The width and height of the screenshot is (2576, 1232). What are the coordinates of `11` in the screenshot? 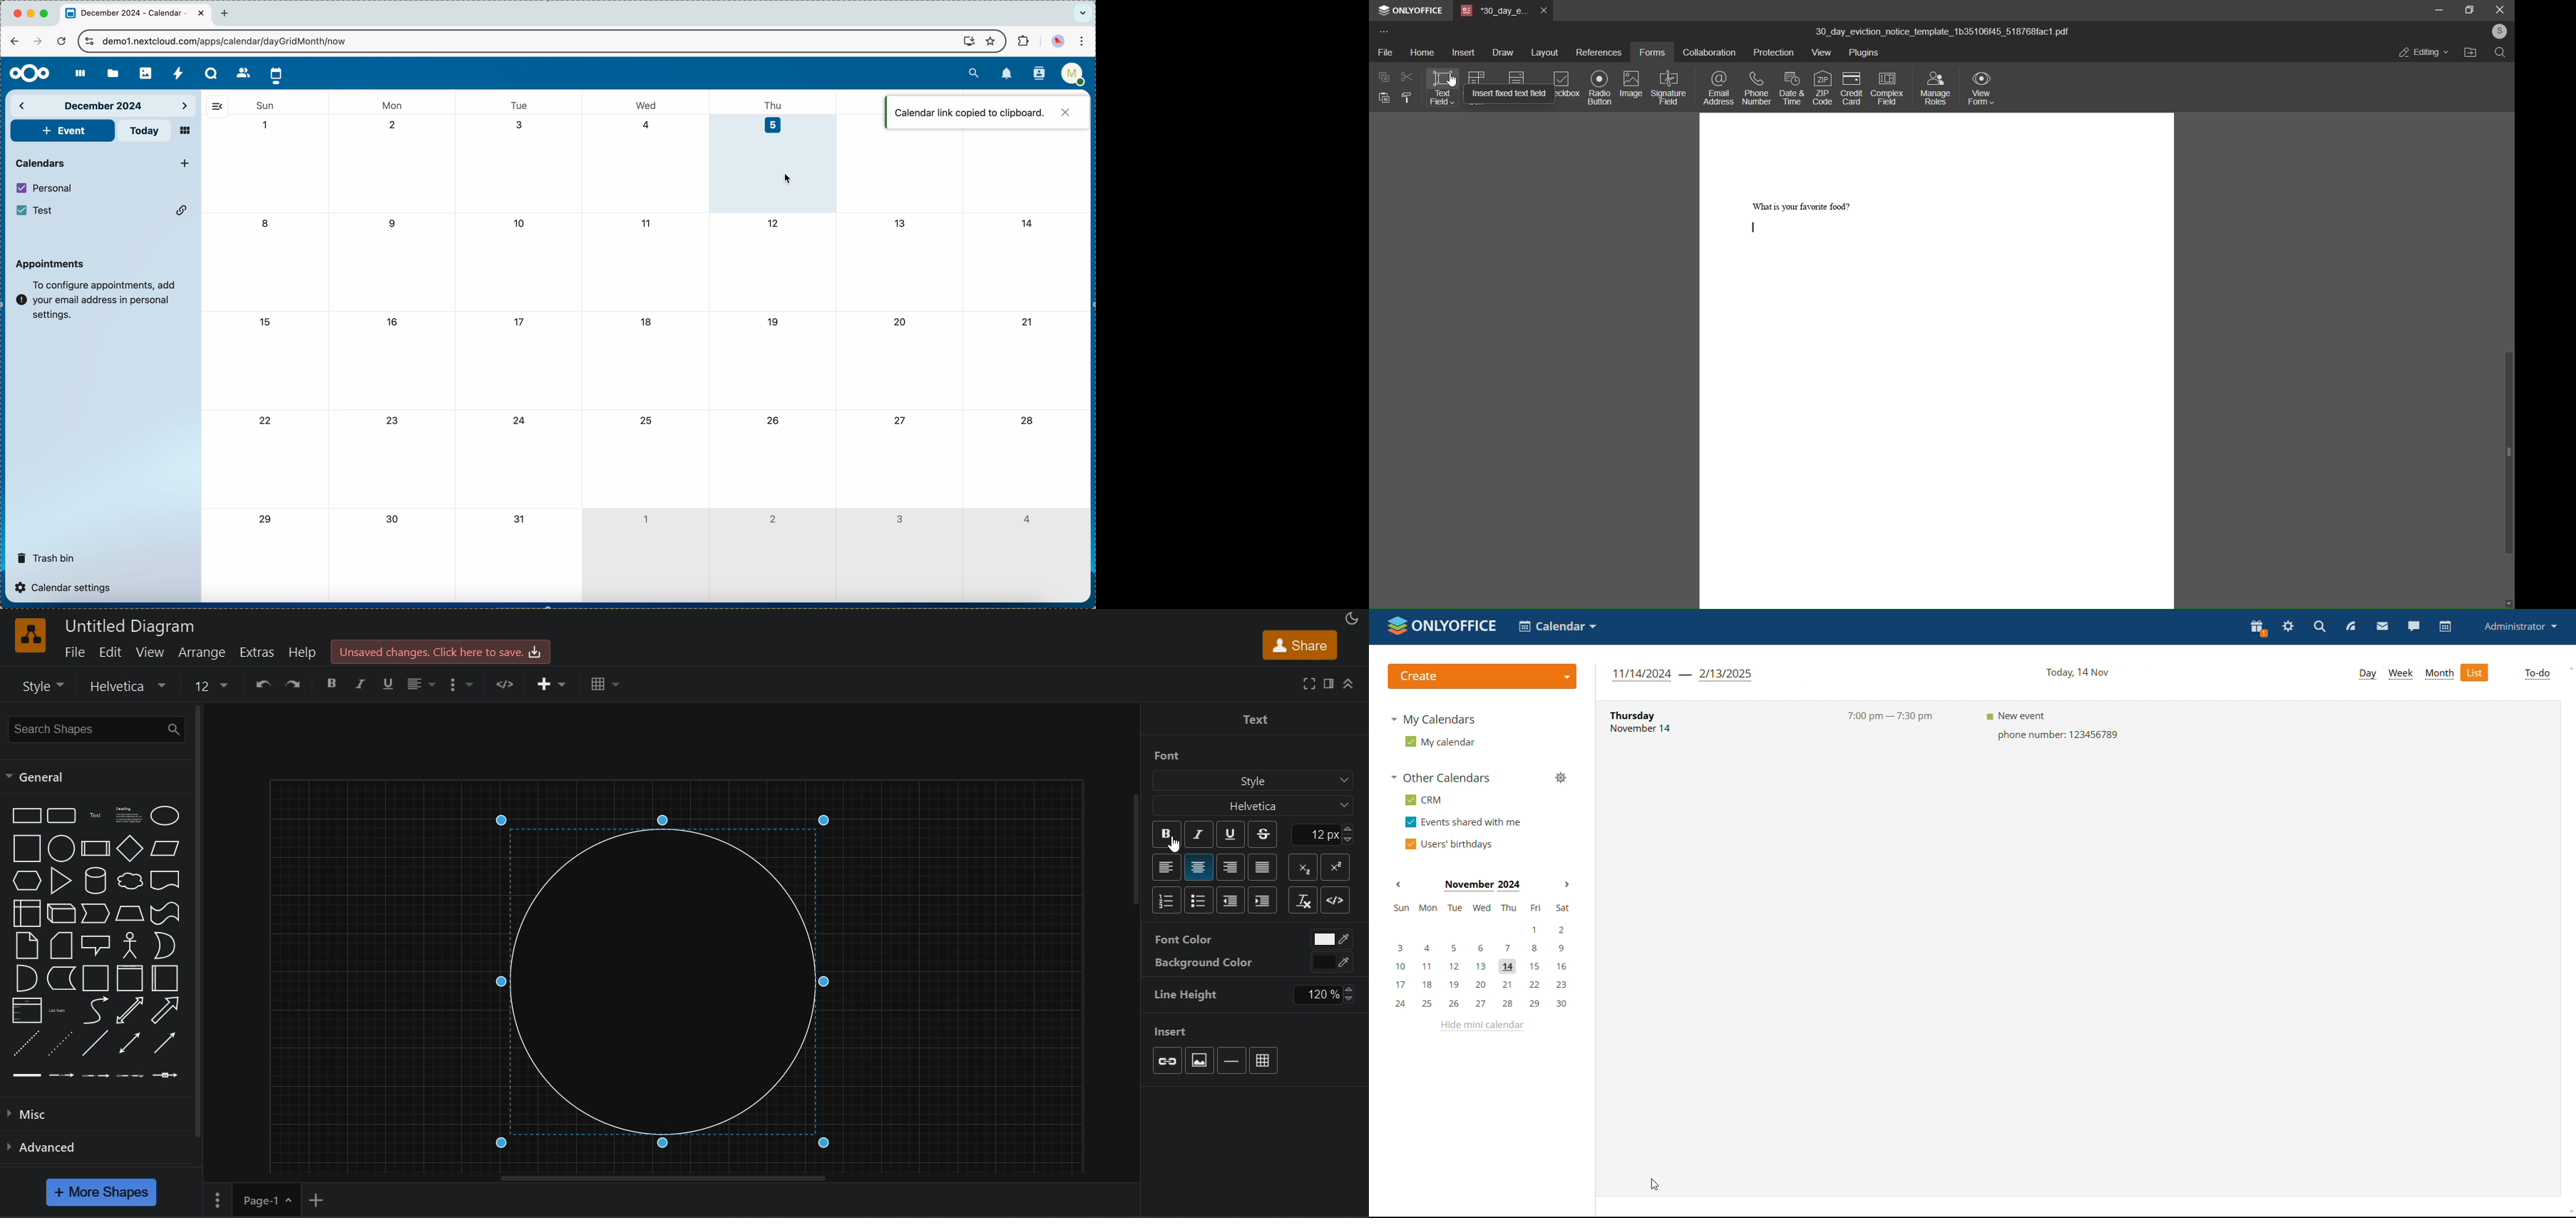 It's located at (645, 223).